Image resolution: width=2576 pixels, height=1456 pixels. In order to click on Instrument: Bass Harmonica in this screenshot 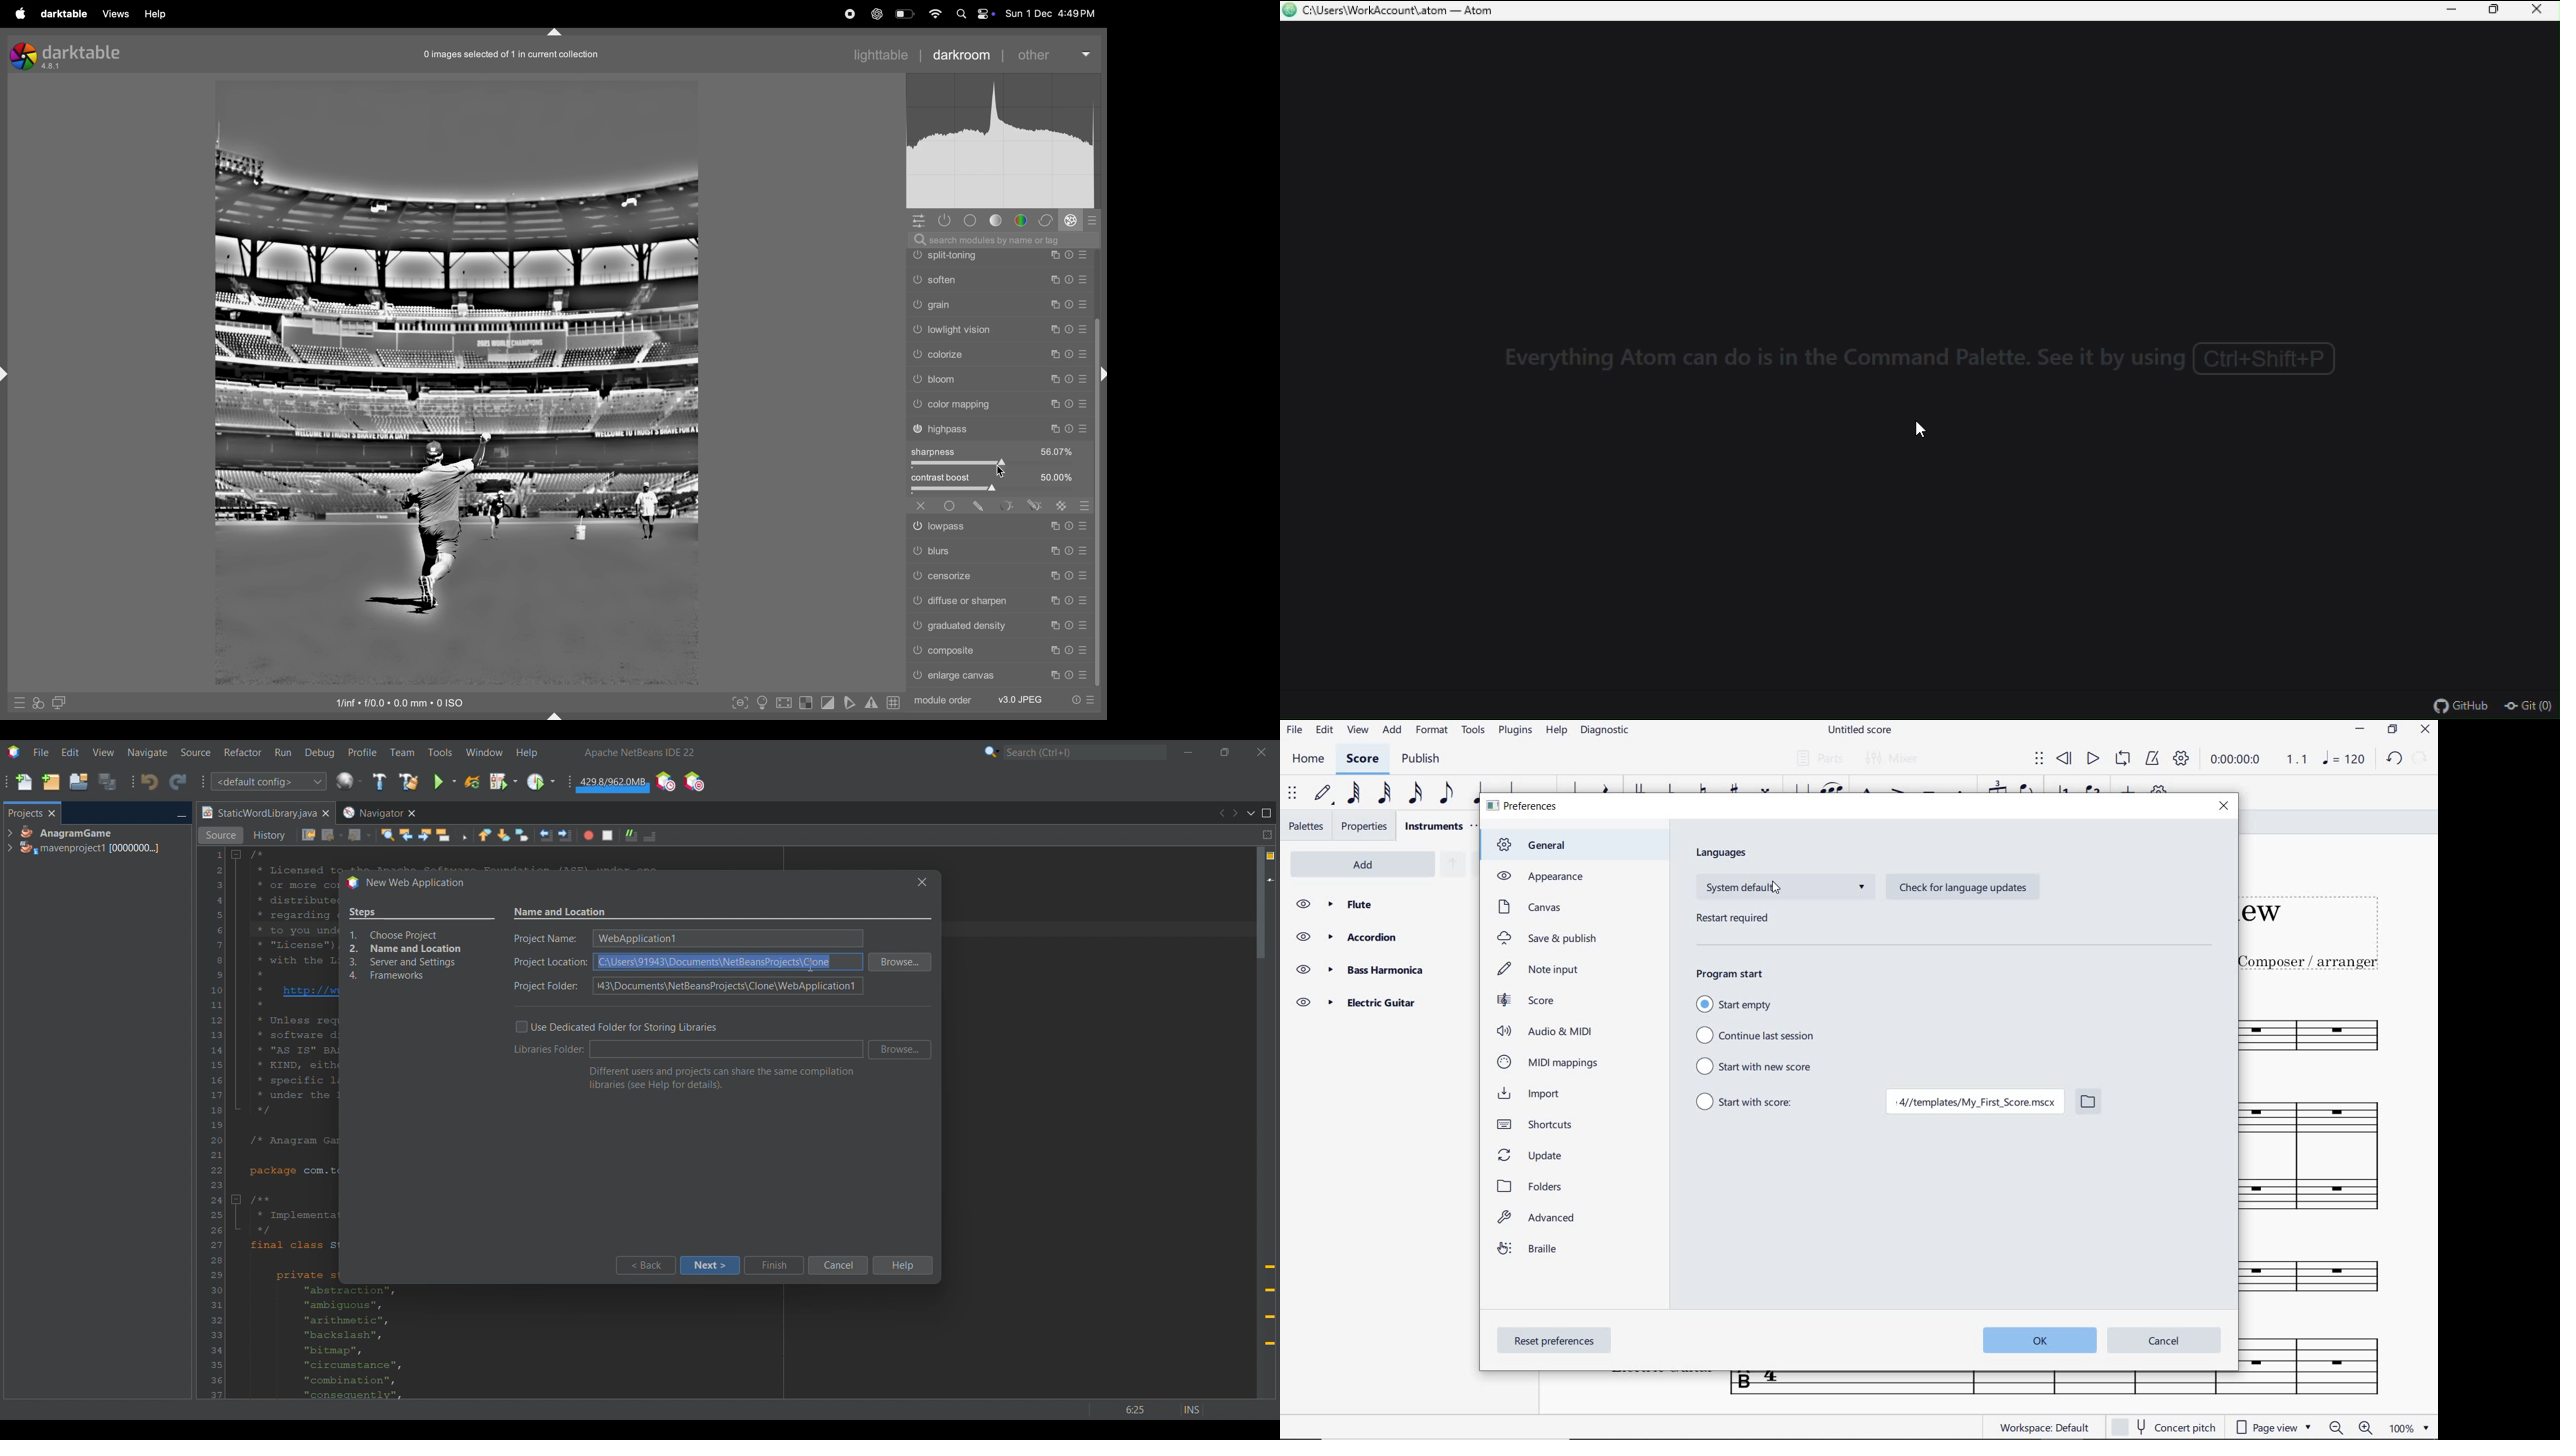, I will do `click(2330, 1280)`.